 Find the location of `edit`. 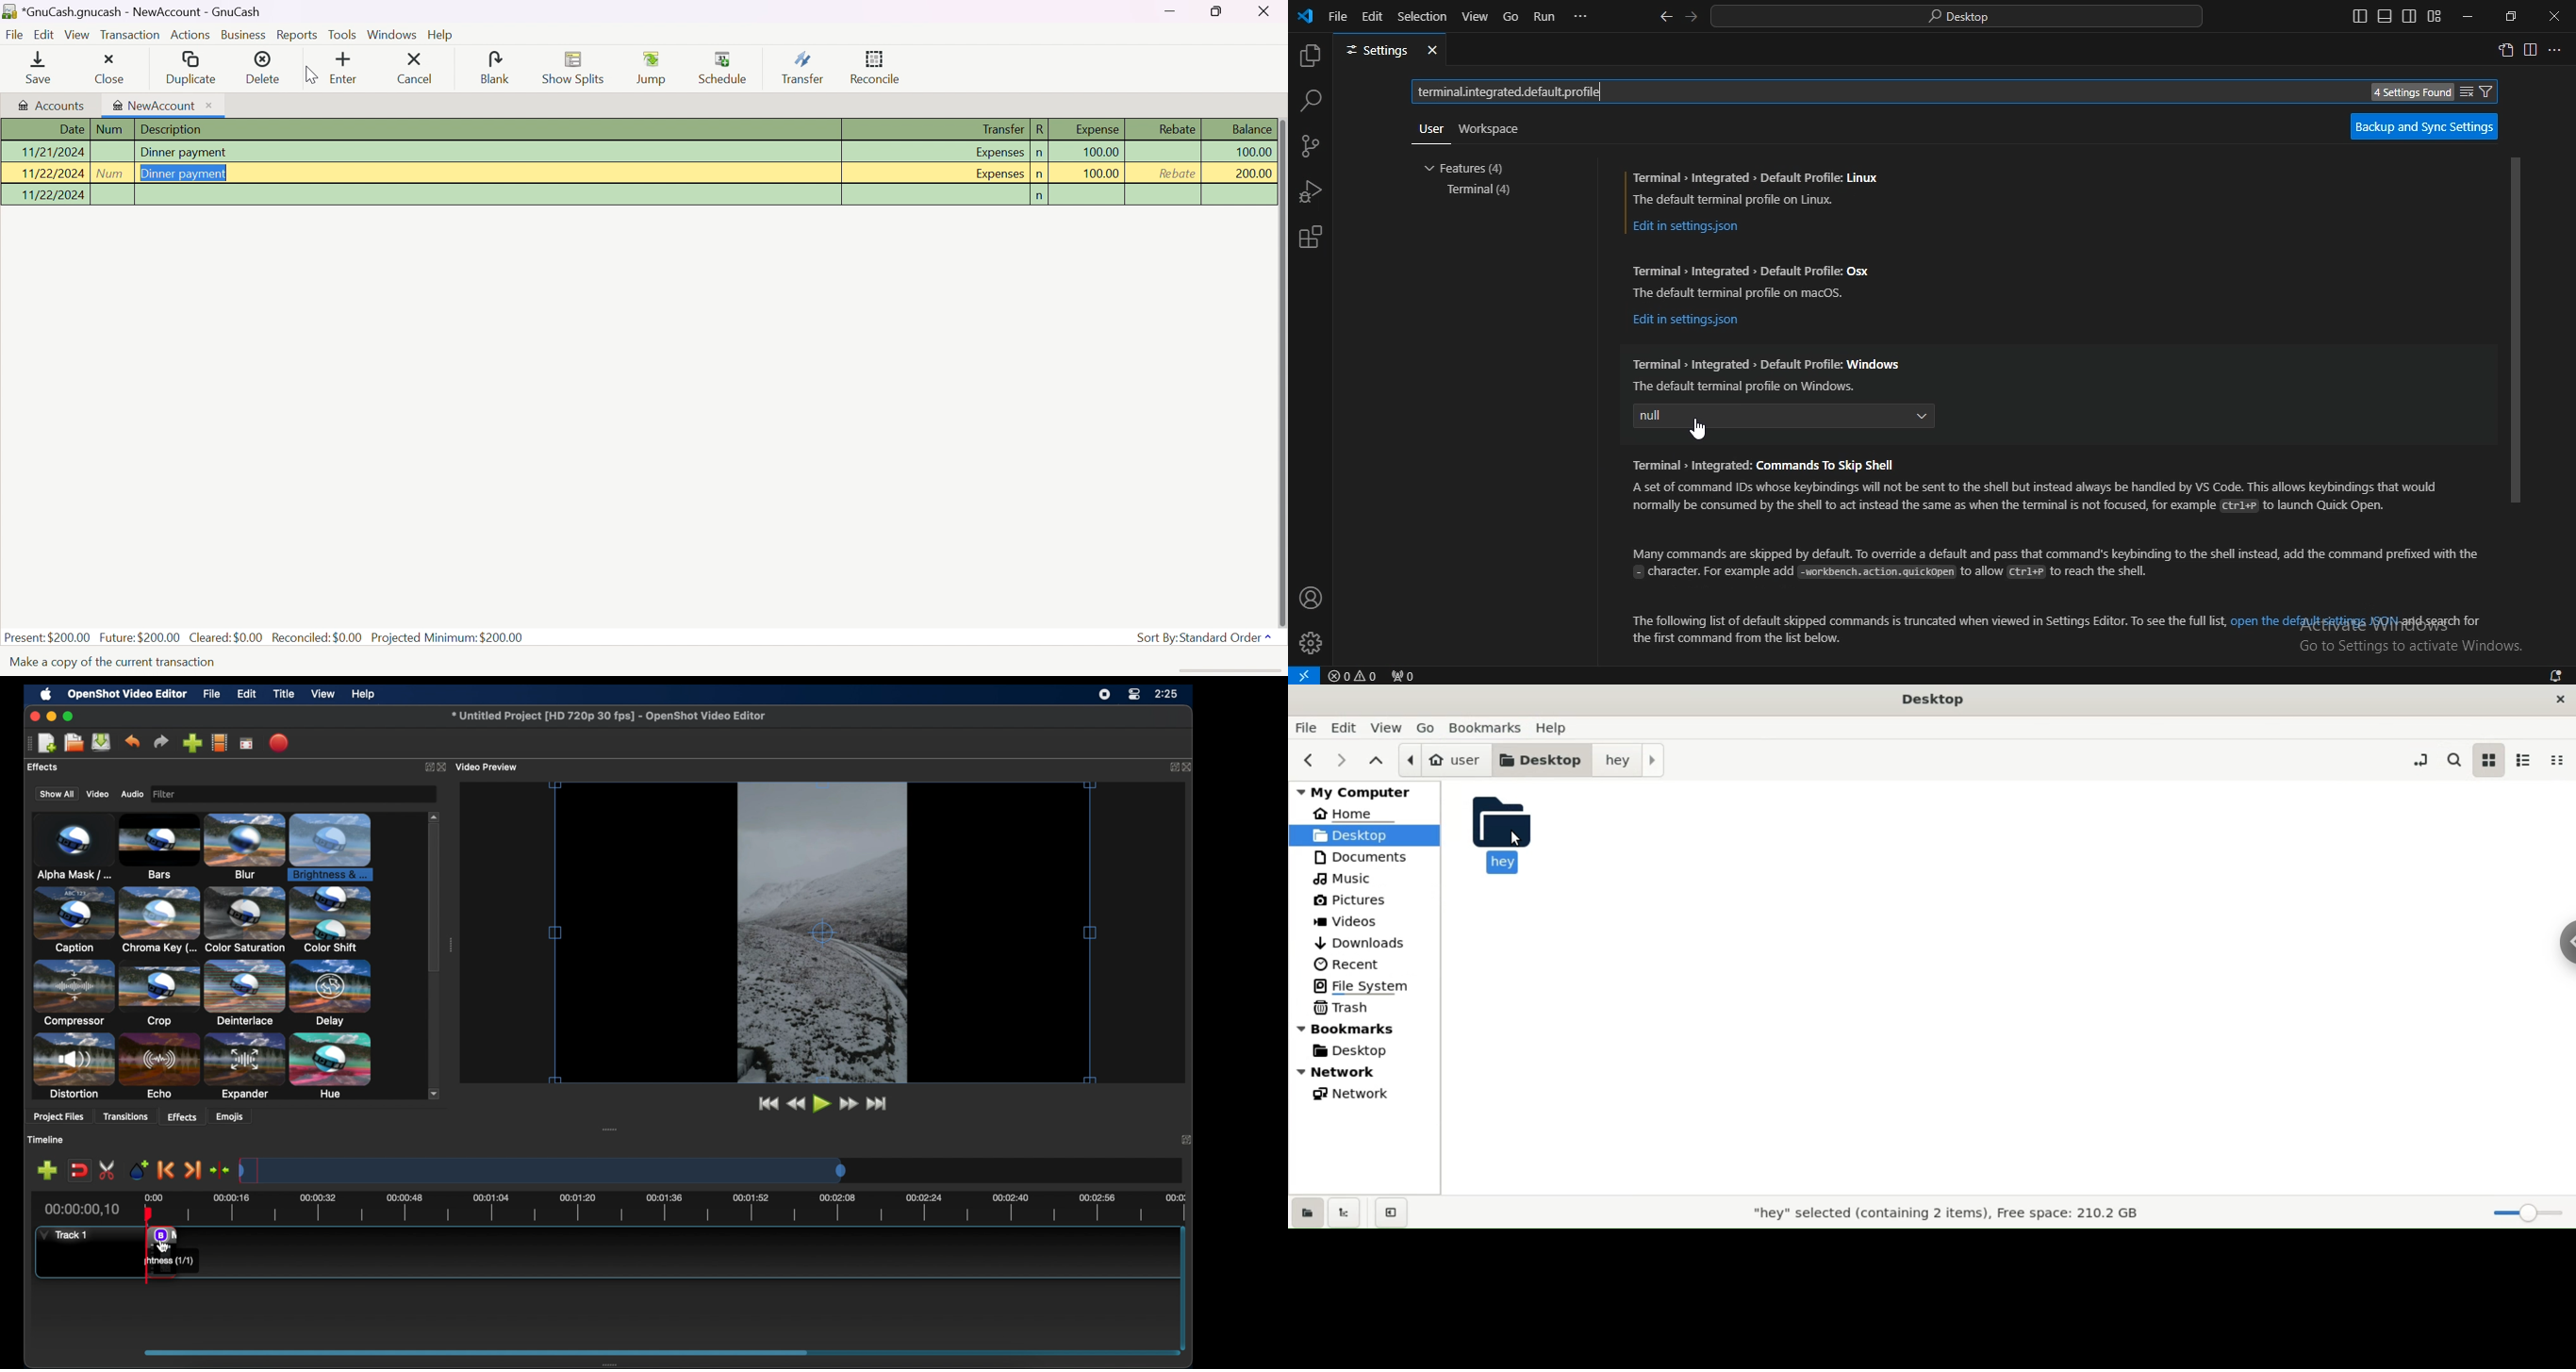

edit is located at coordinates (1372, 18).